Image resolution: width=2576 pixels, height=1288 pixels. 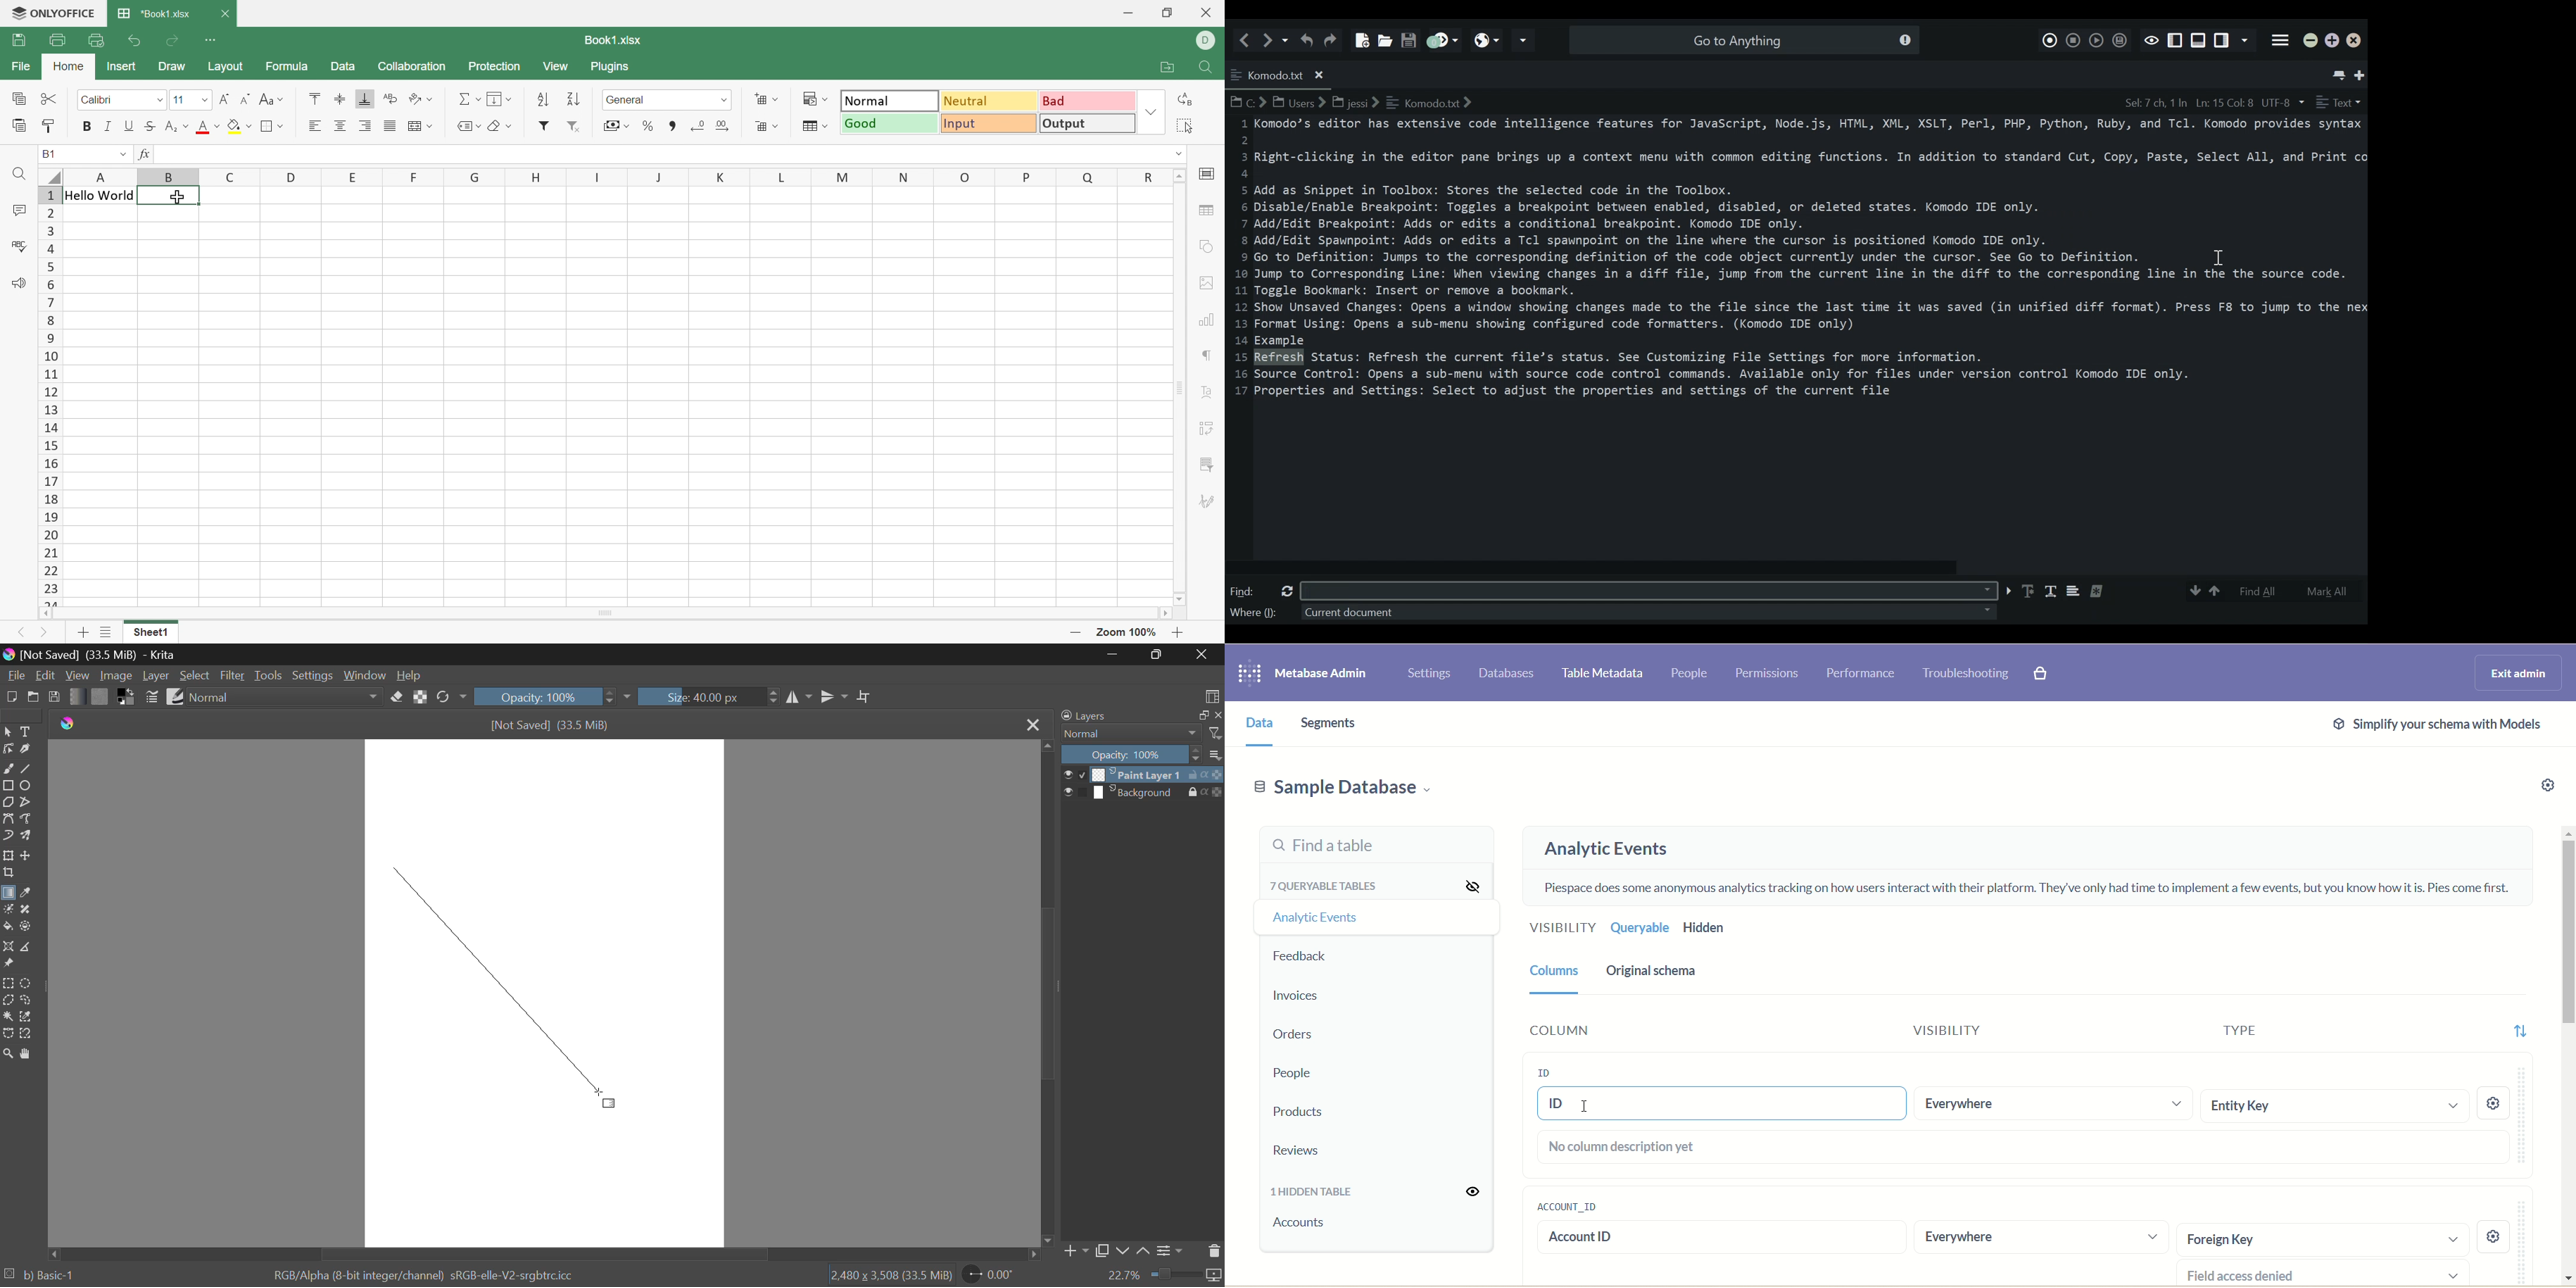 What do you see at coordinates (616, 176) in the screenshot?
I see `Column names` at bounding box center [616, 176].